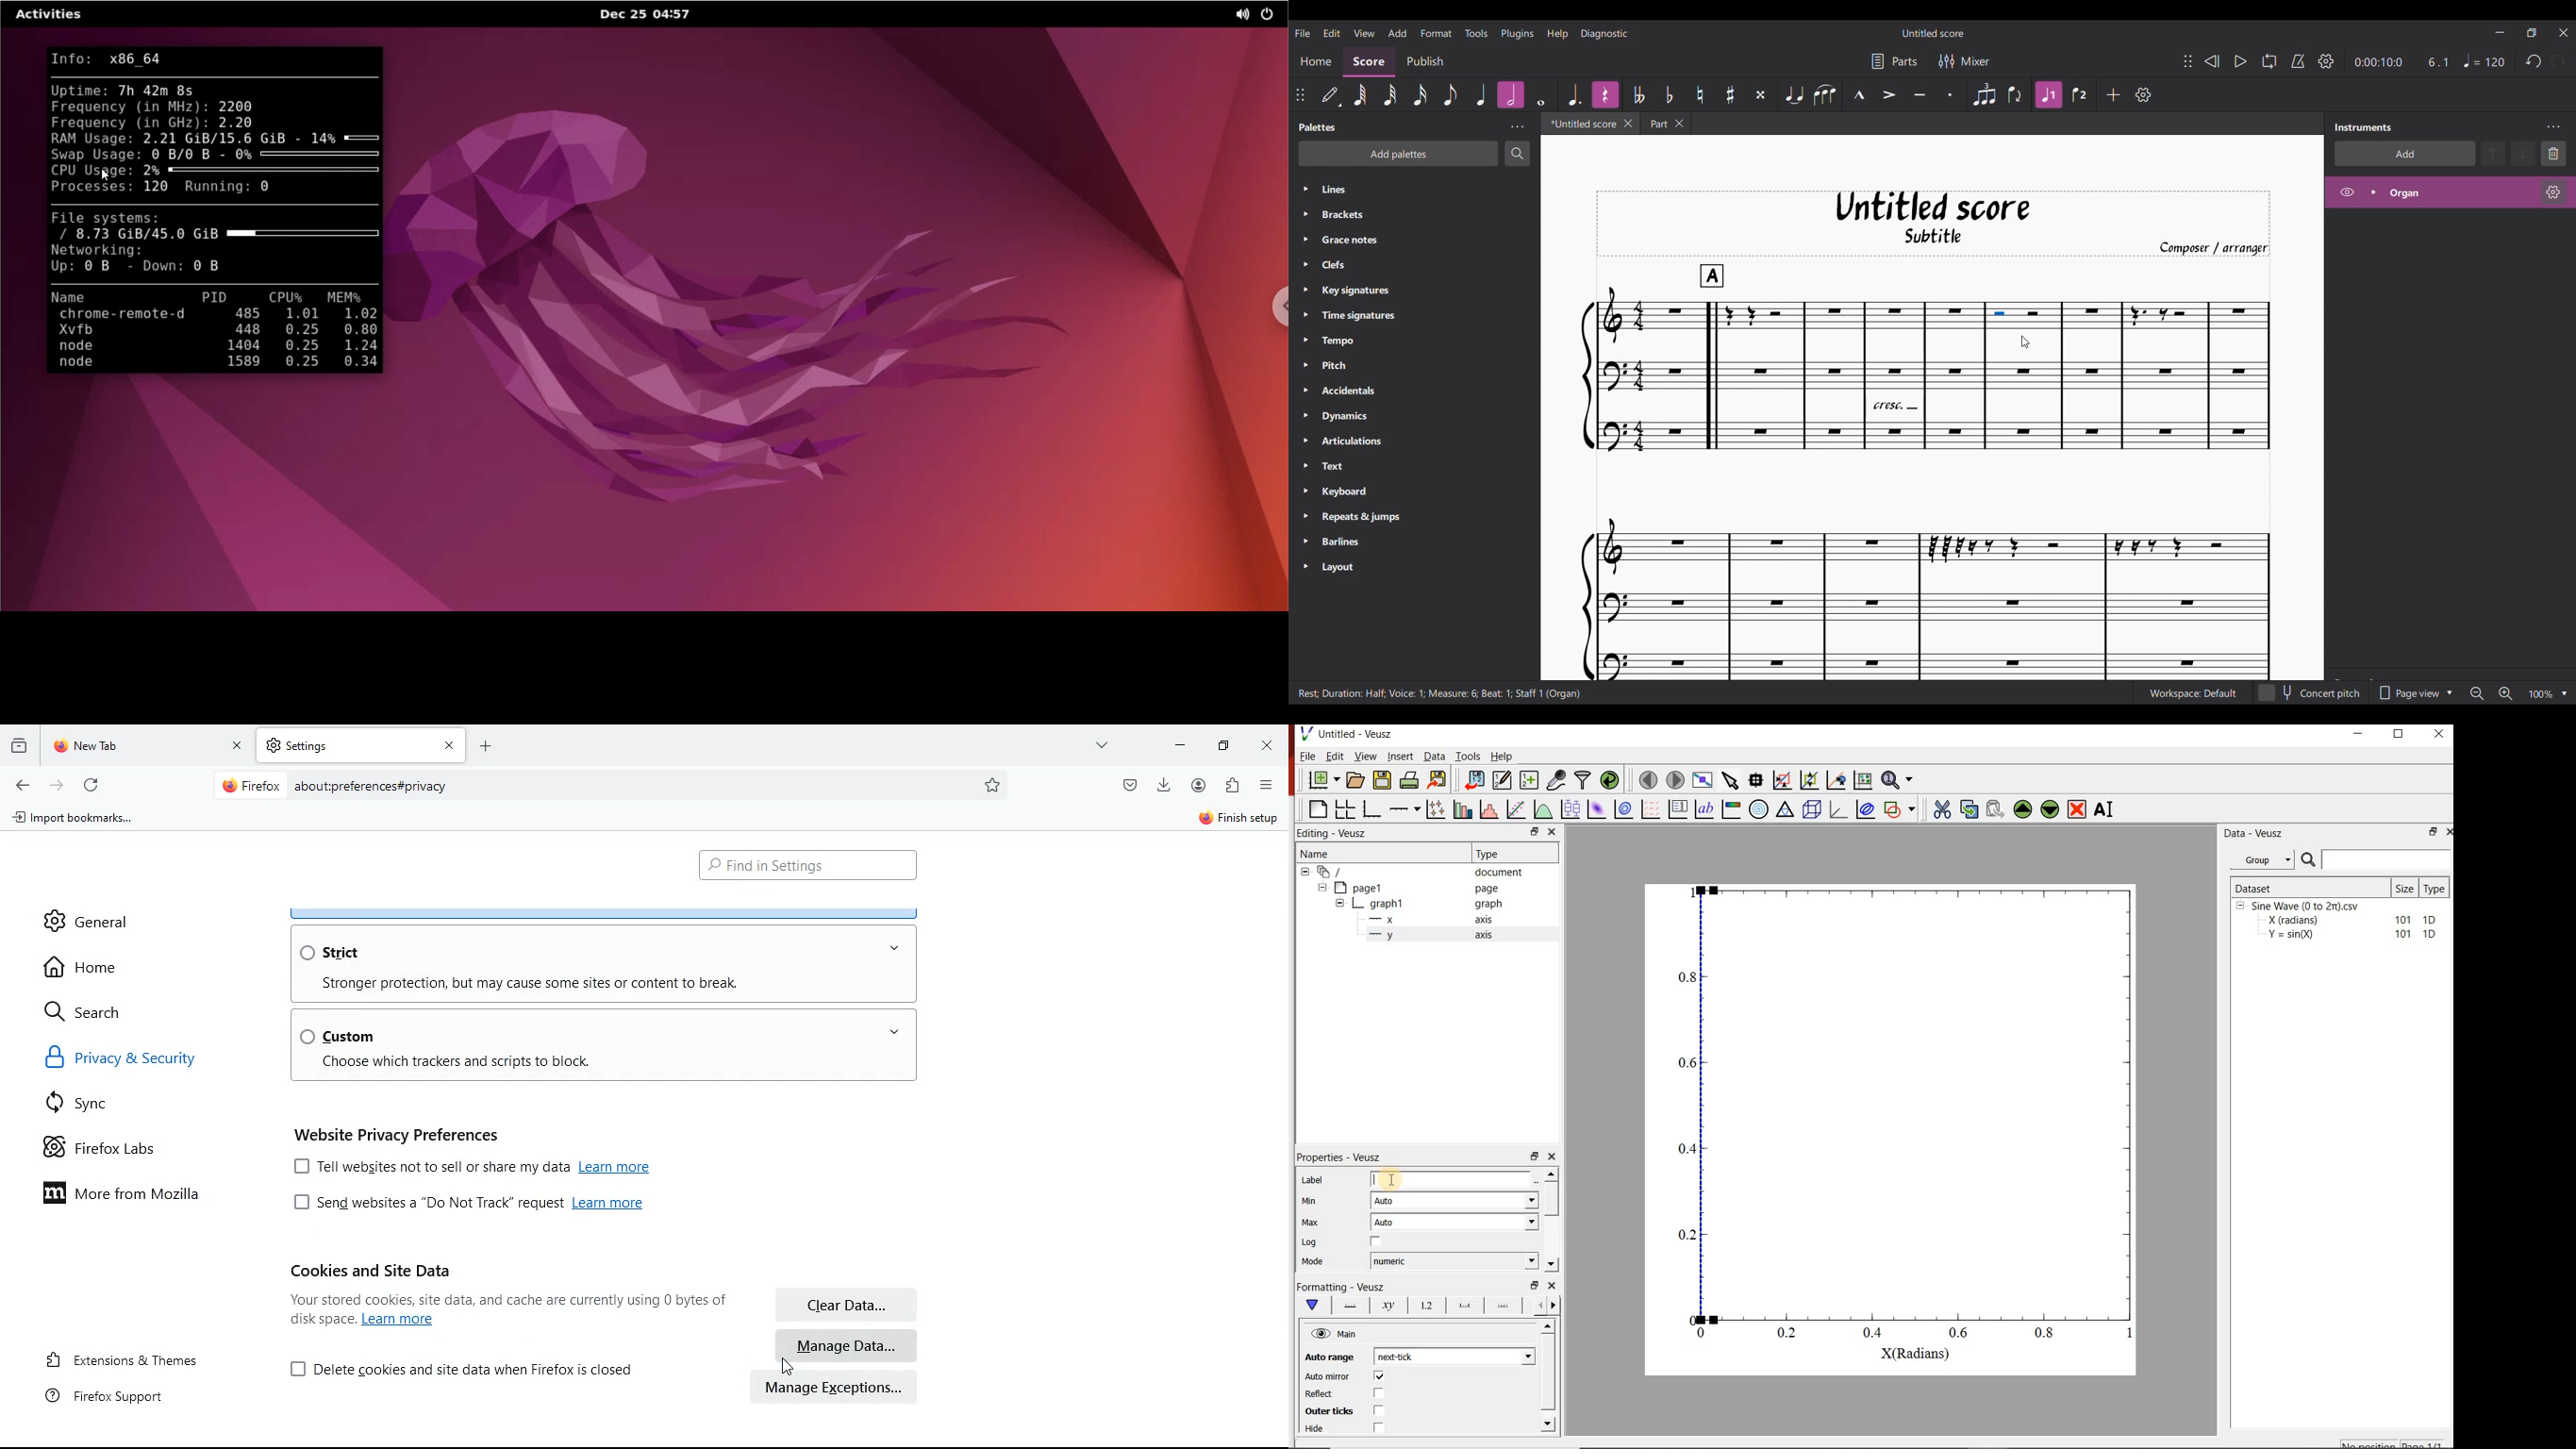  I want to click on open, so click(893, 1030).